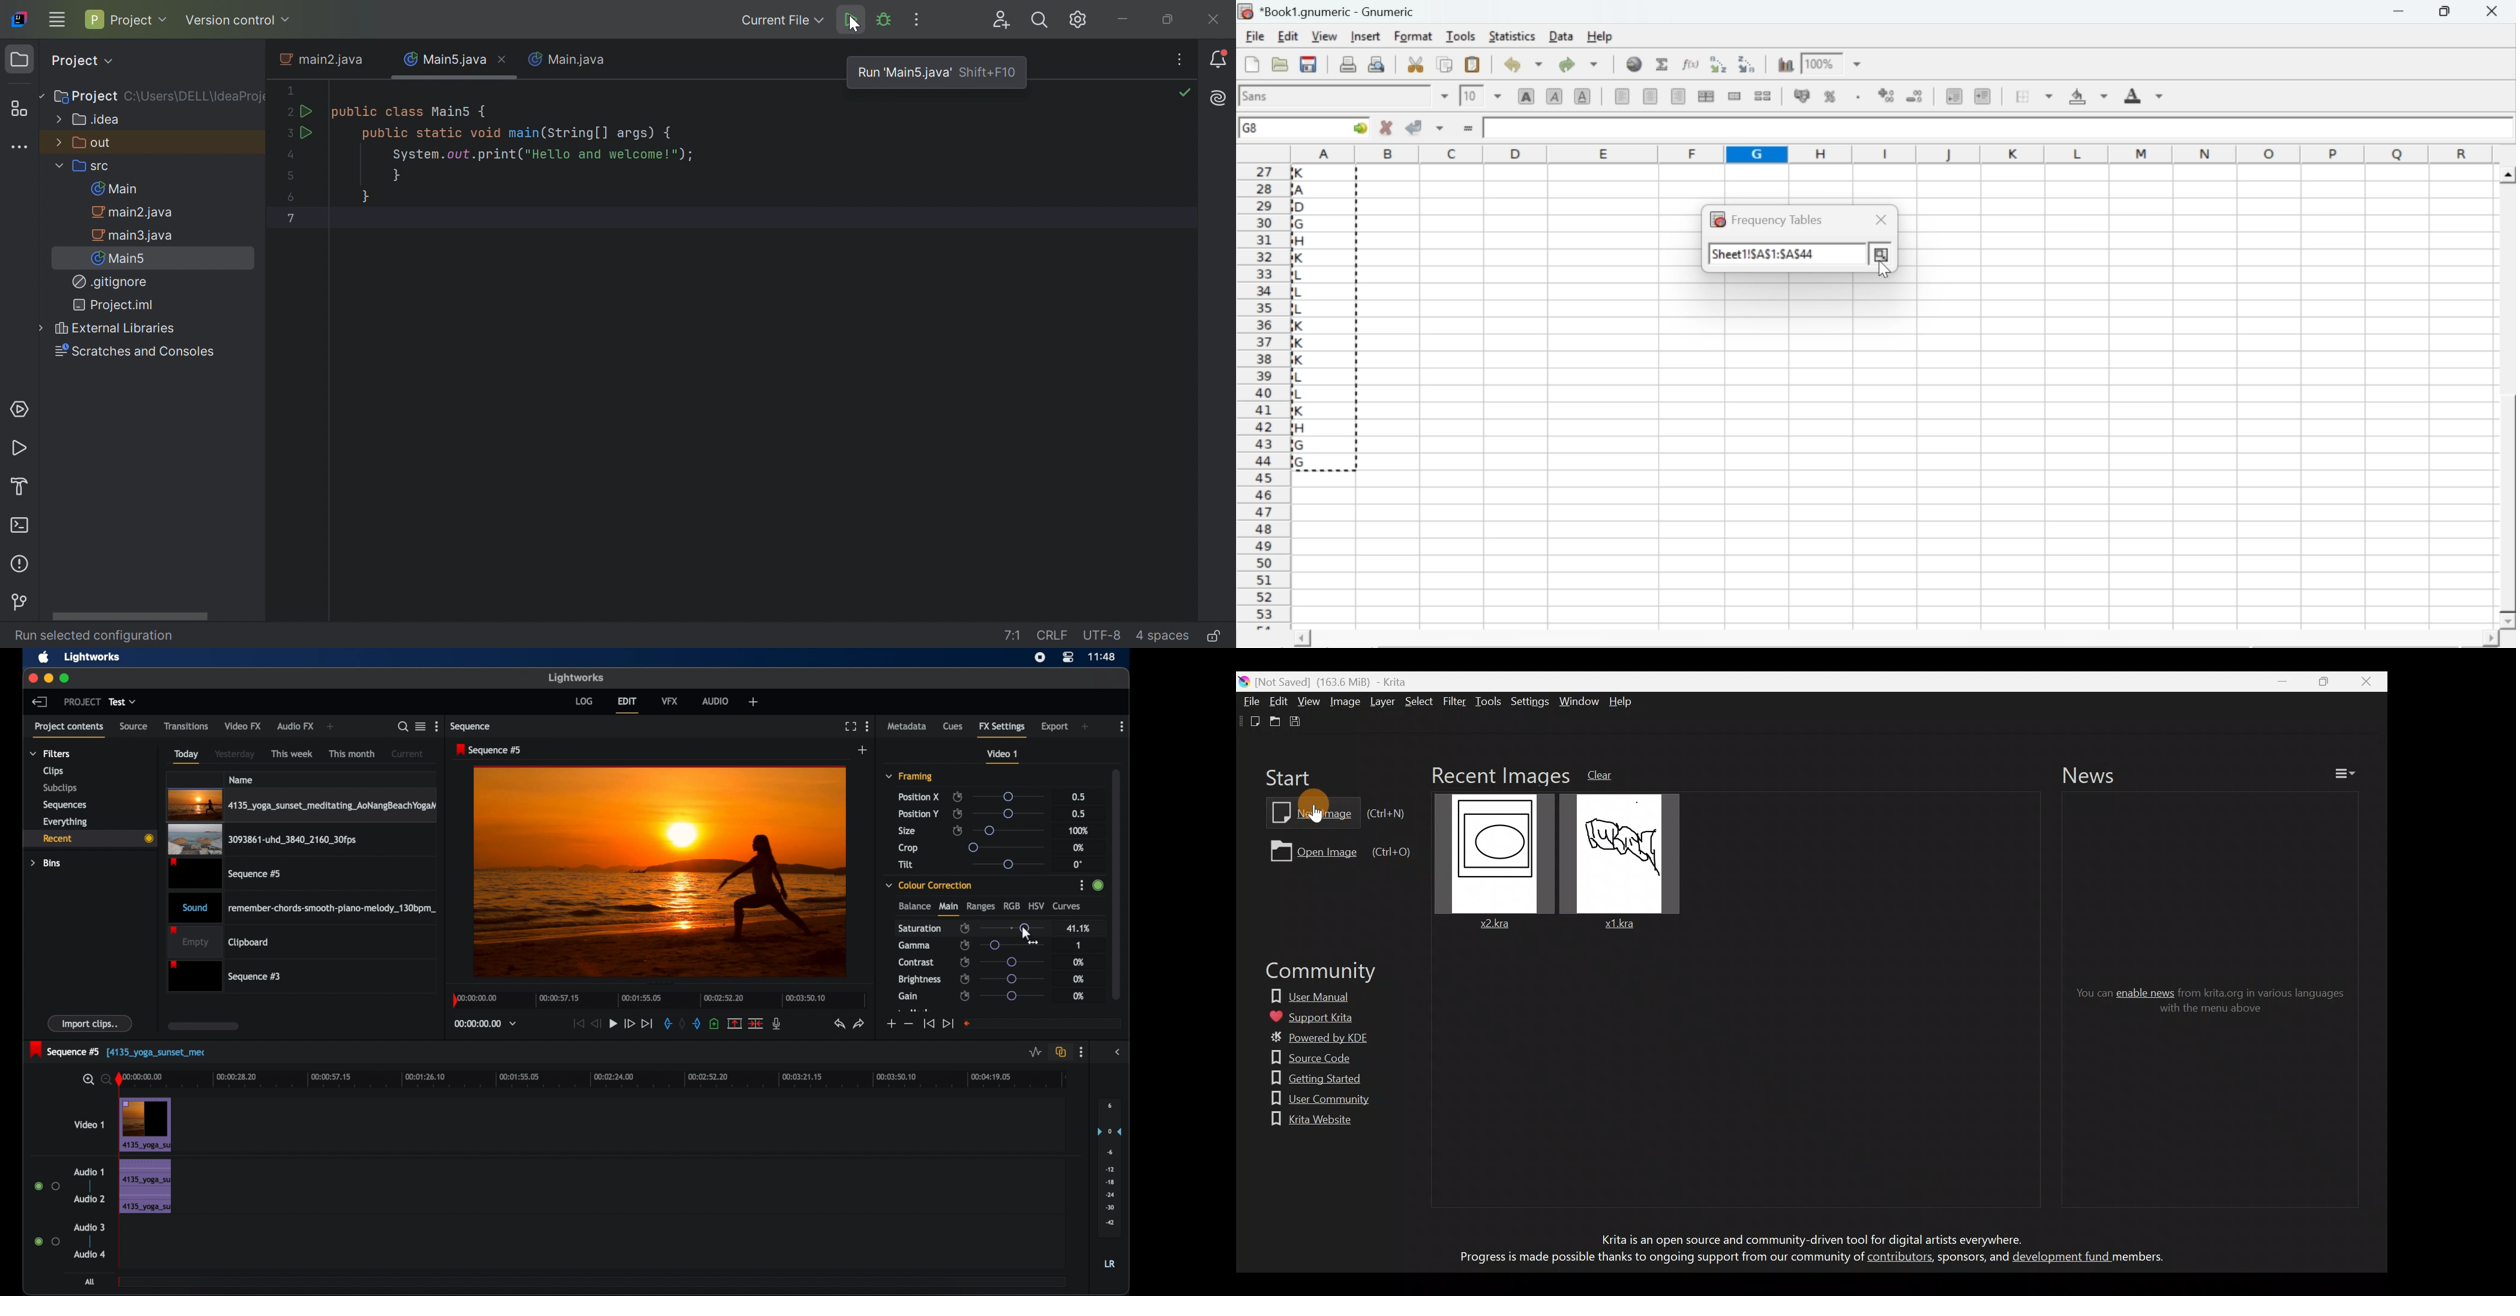 This screenshot has width=2520, height=1316. Describe the element at coordinates (1495, 865) in the screenshot. I see `x2.kra` at that location.